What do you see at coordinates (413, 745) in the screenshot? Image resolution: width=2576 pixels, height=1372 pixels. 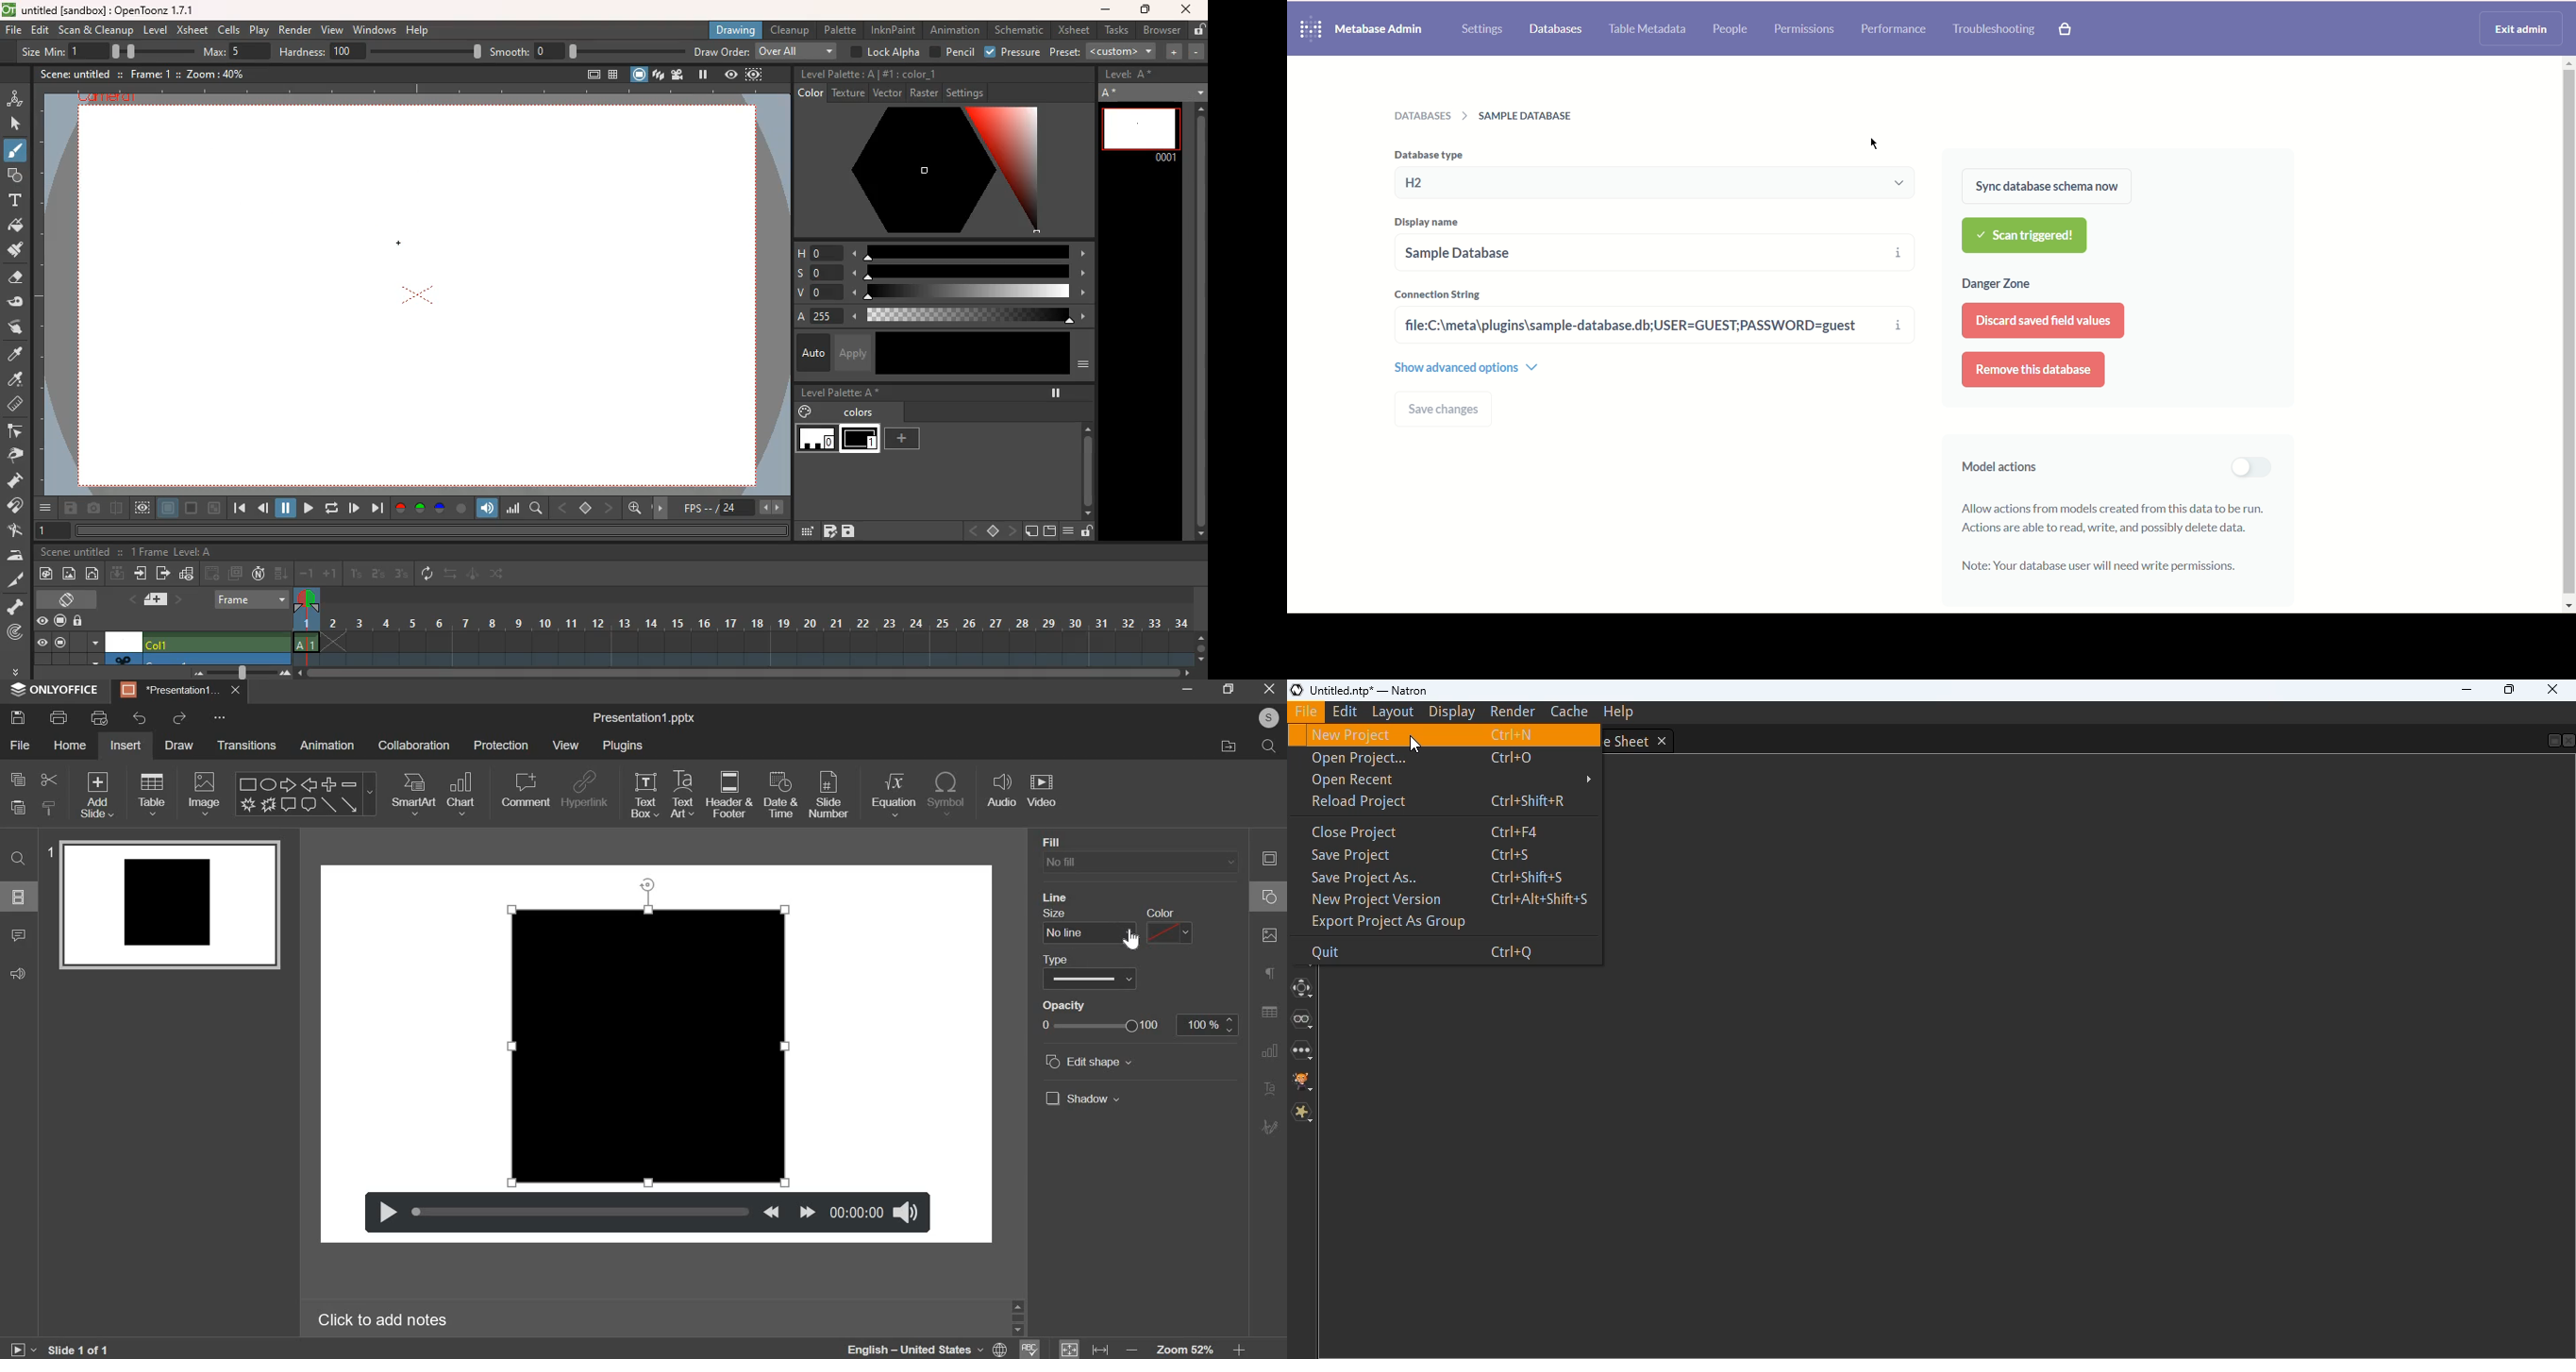 I see `collaboration` at bounding box center [413, 745].